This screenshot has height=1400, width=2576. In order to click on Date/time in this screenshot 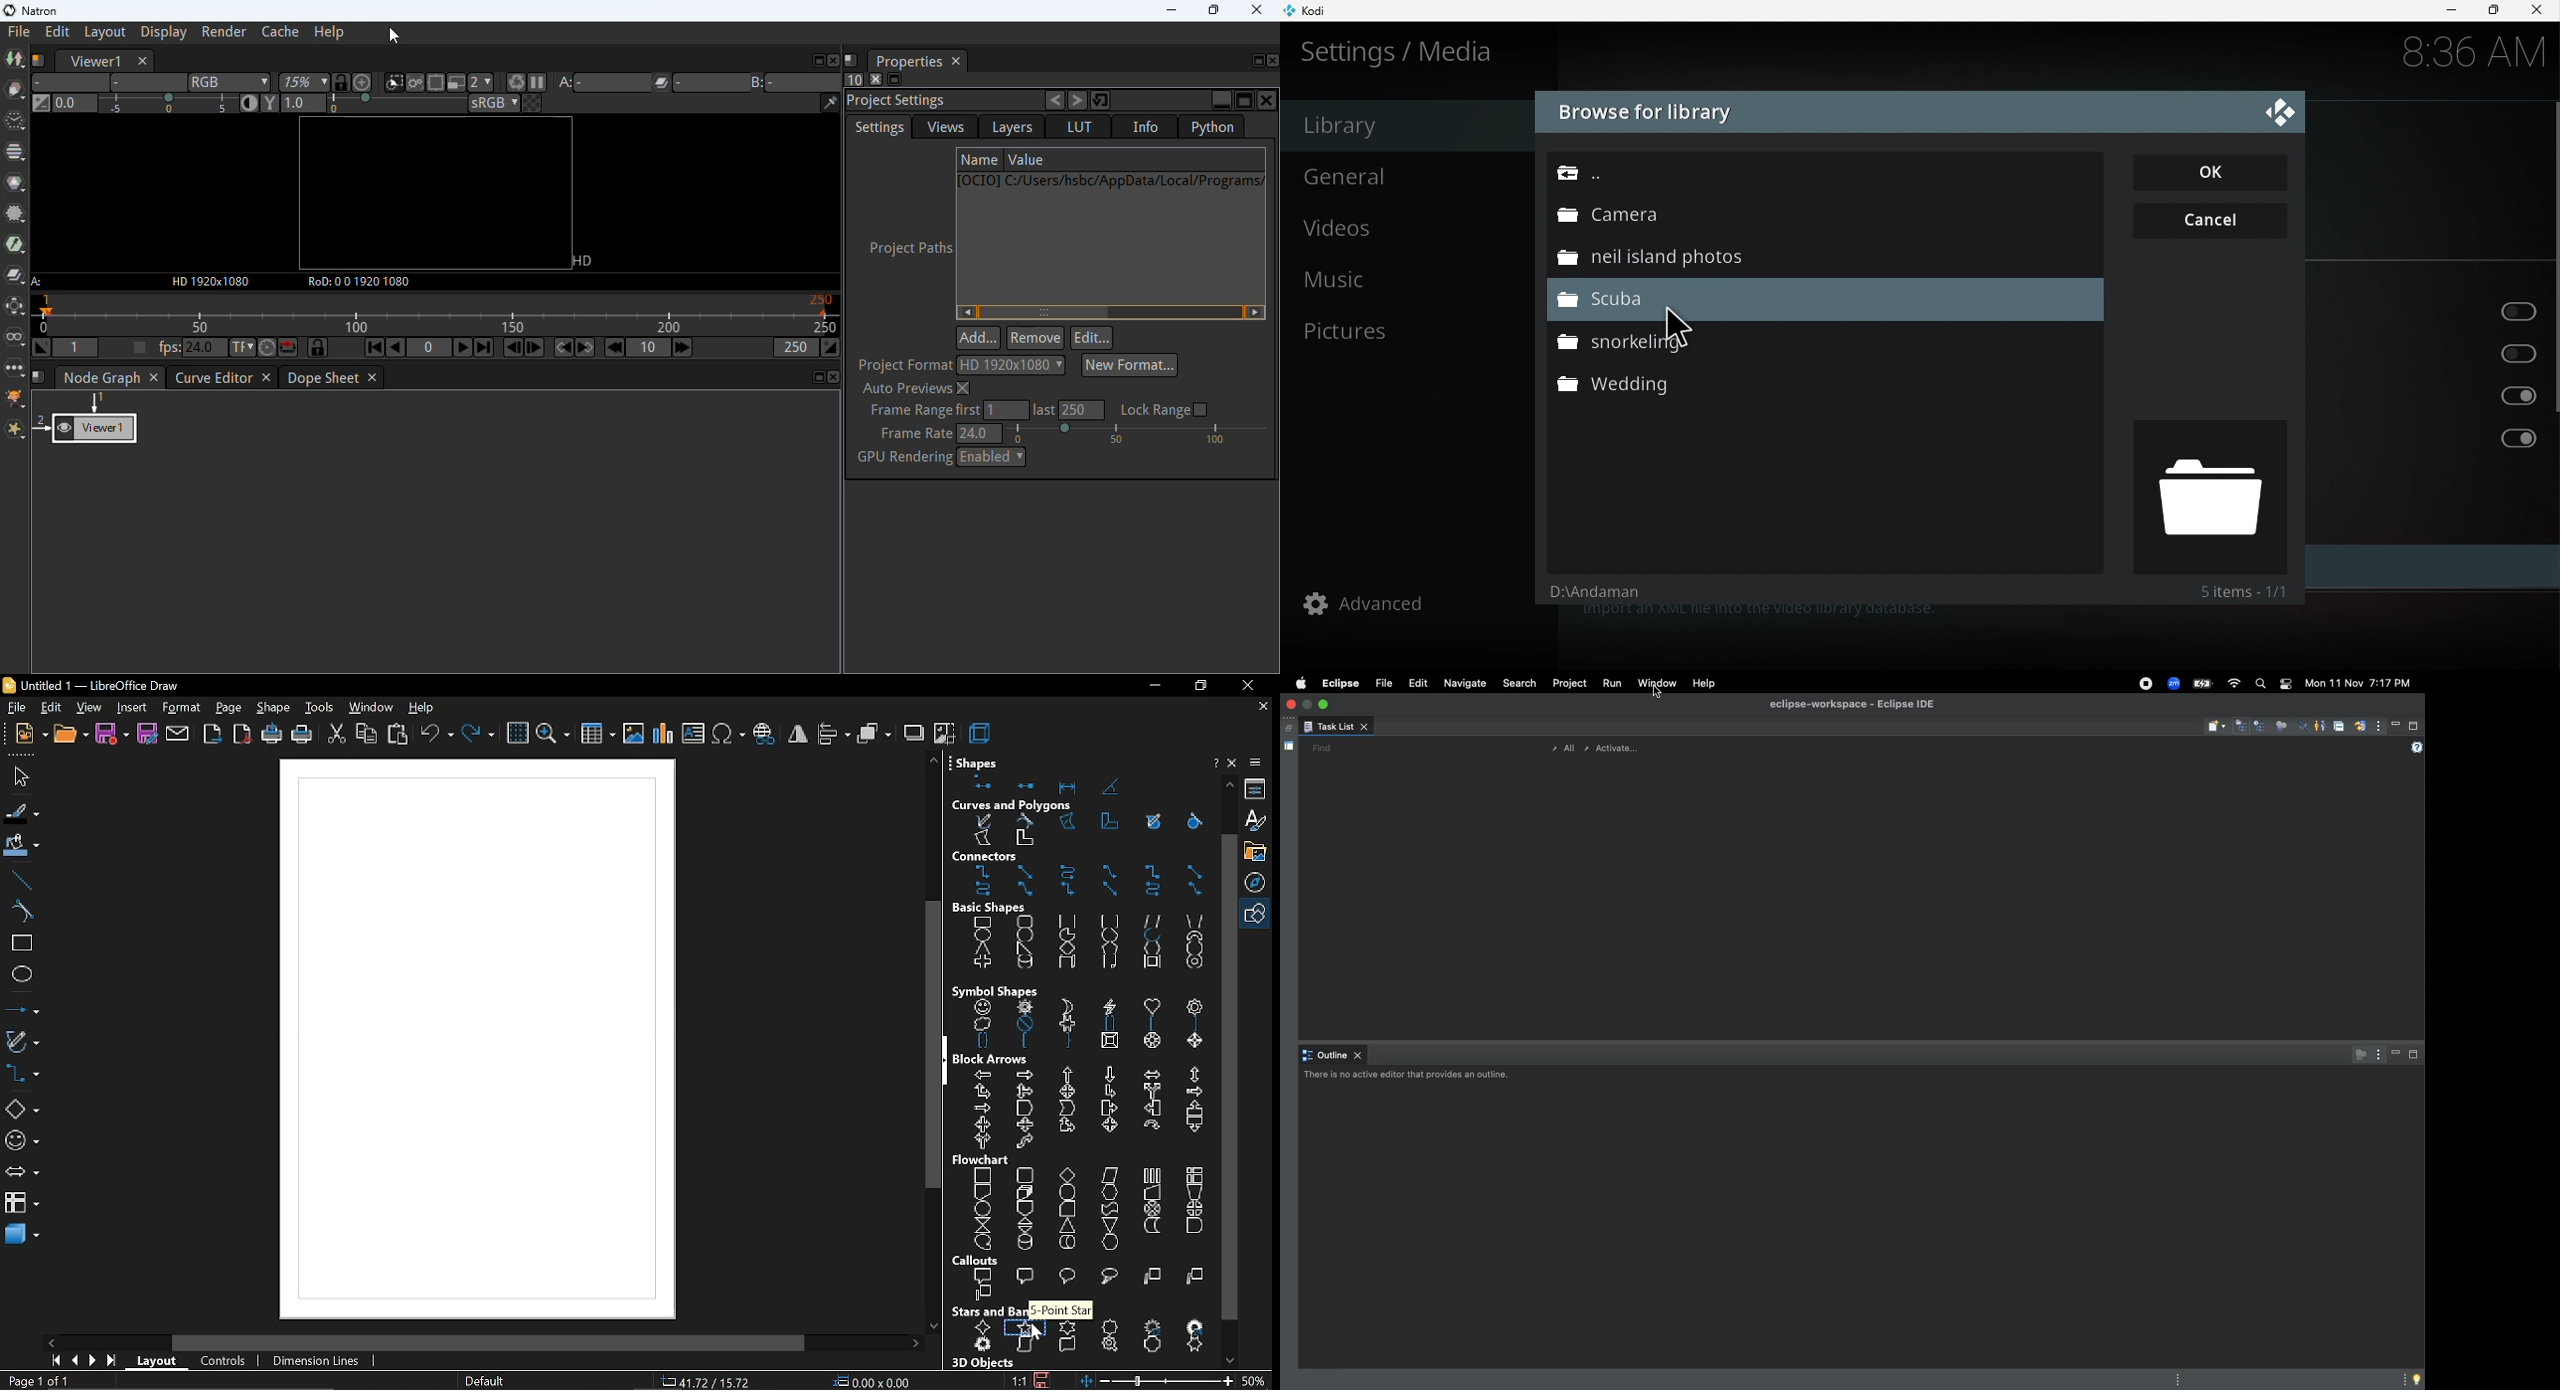, I will do `click(2357, 684)`.